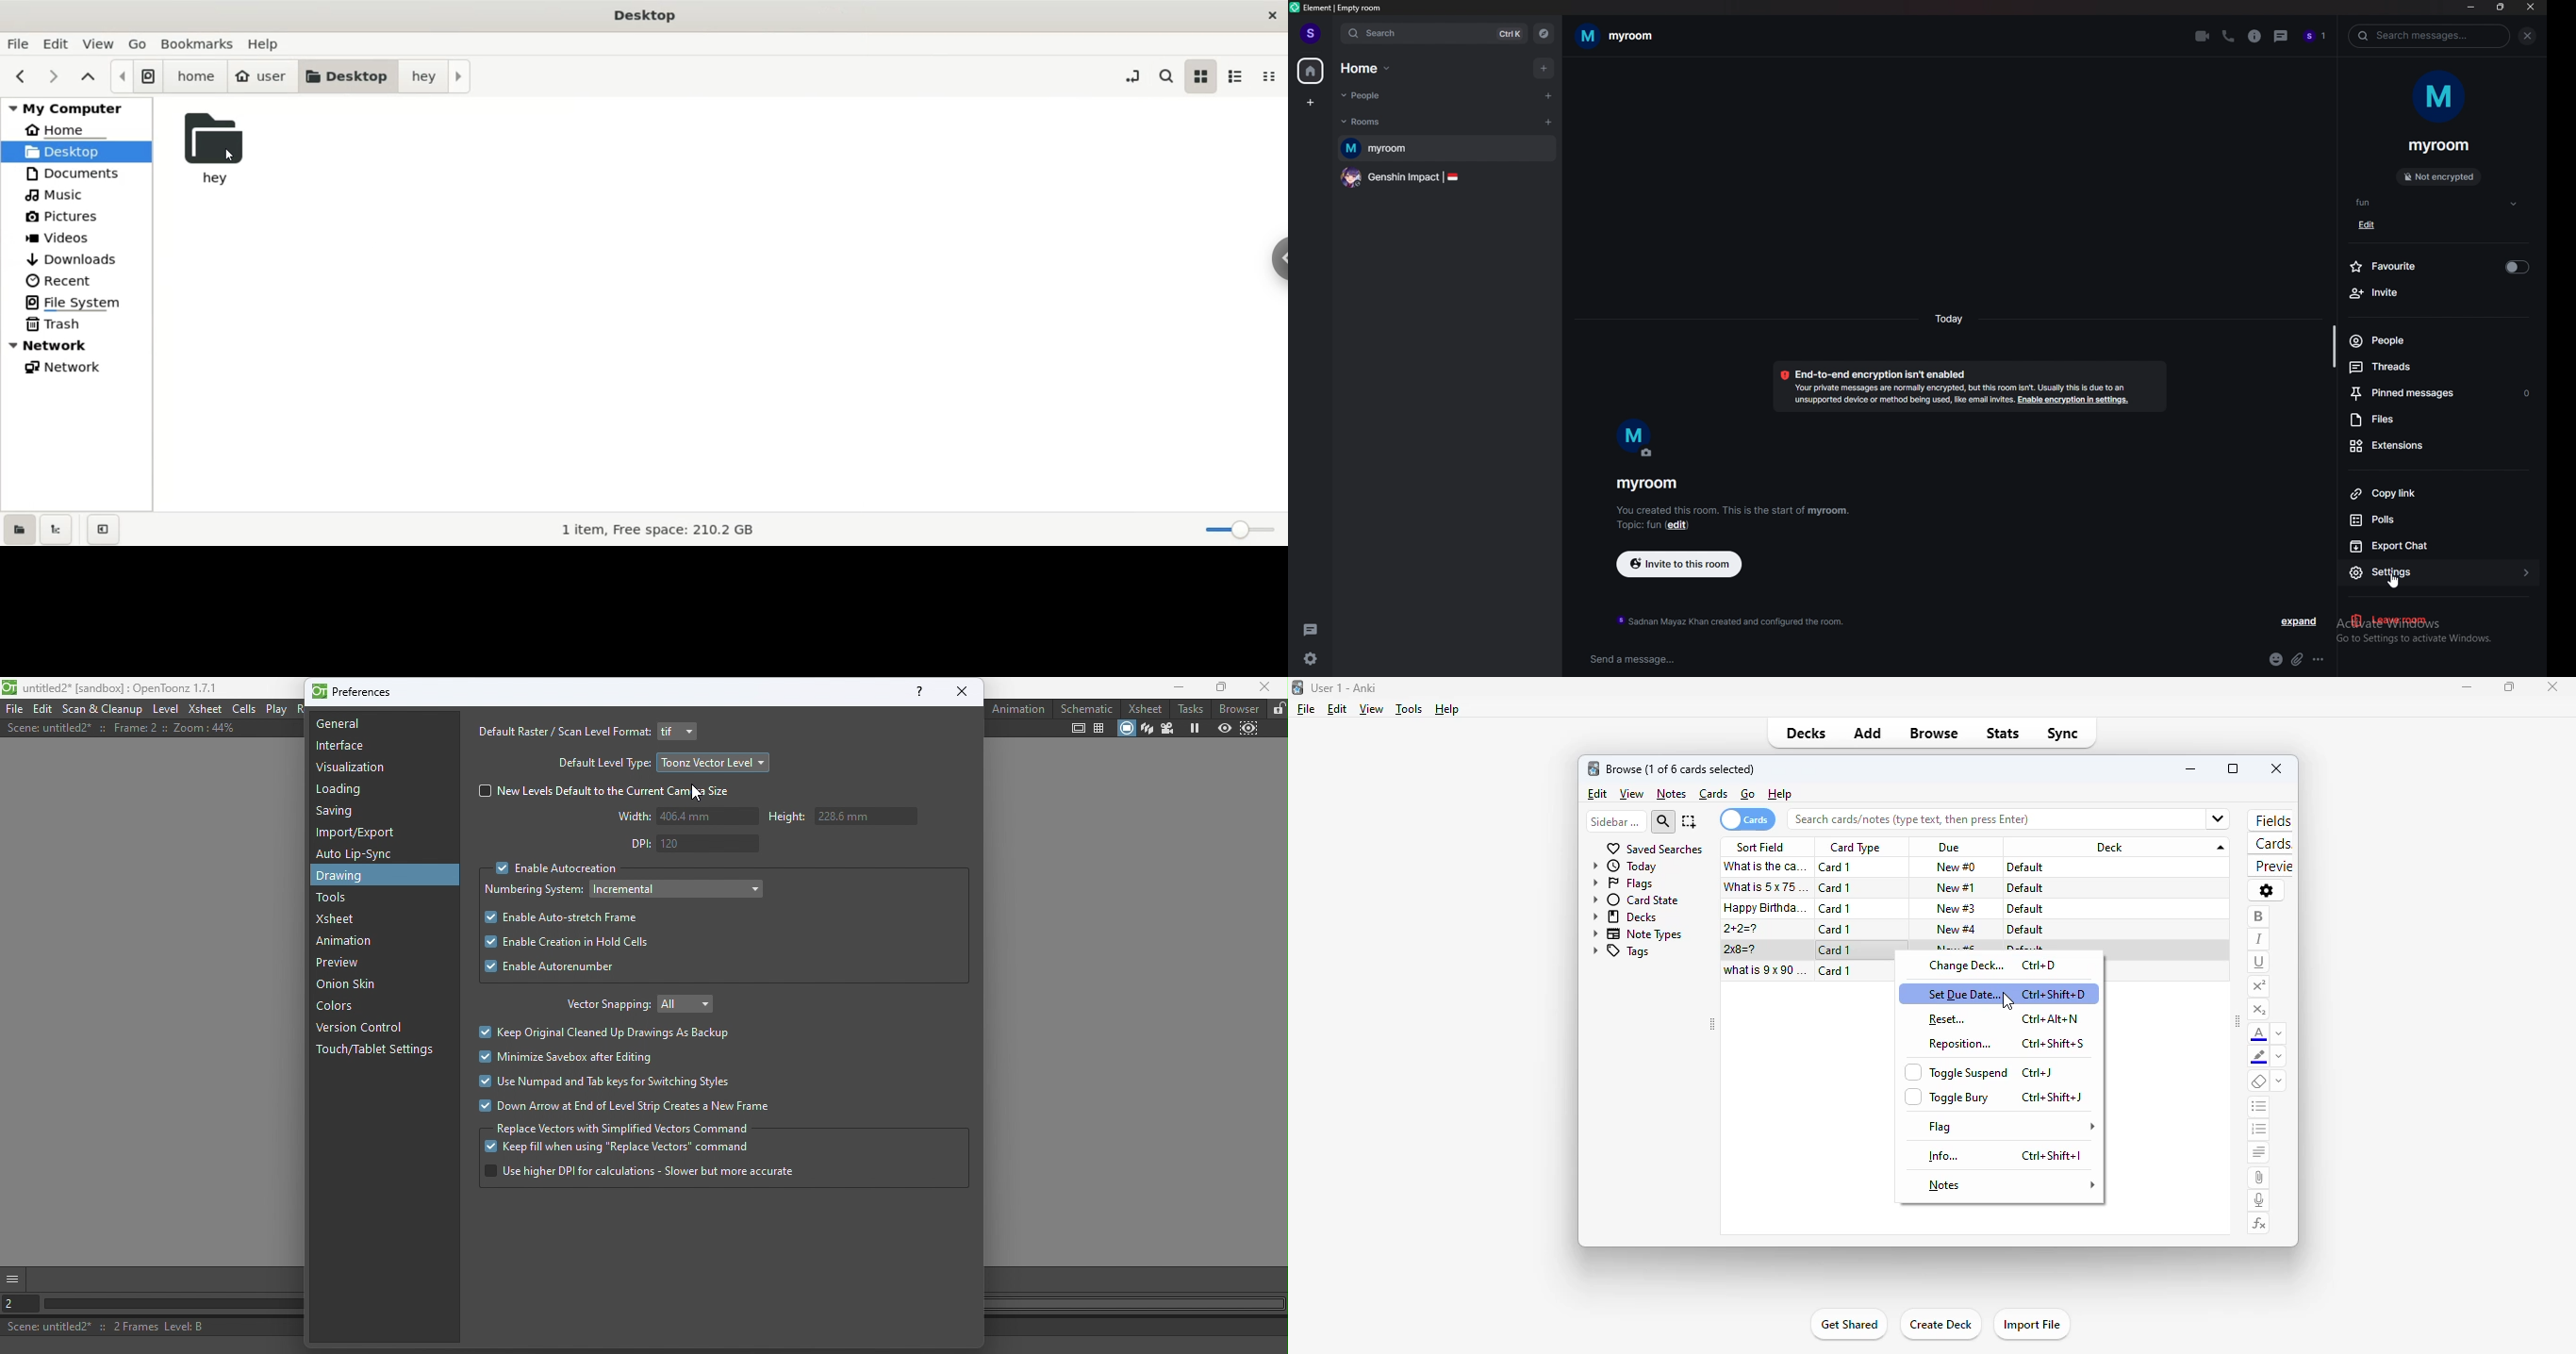 This screenshot has width=2576, height=1372. What do you see at coordinates (2259, 1200) in the screenshot?
I see `record audio` at bounding box center [2259, 1200].